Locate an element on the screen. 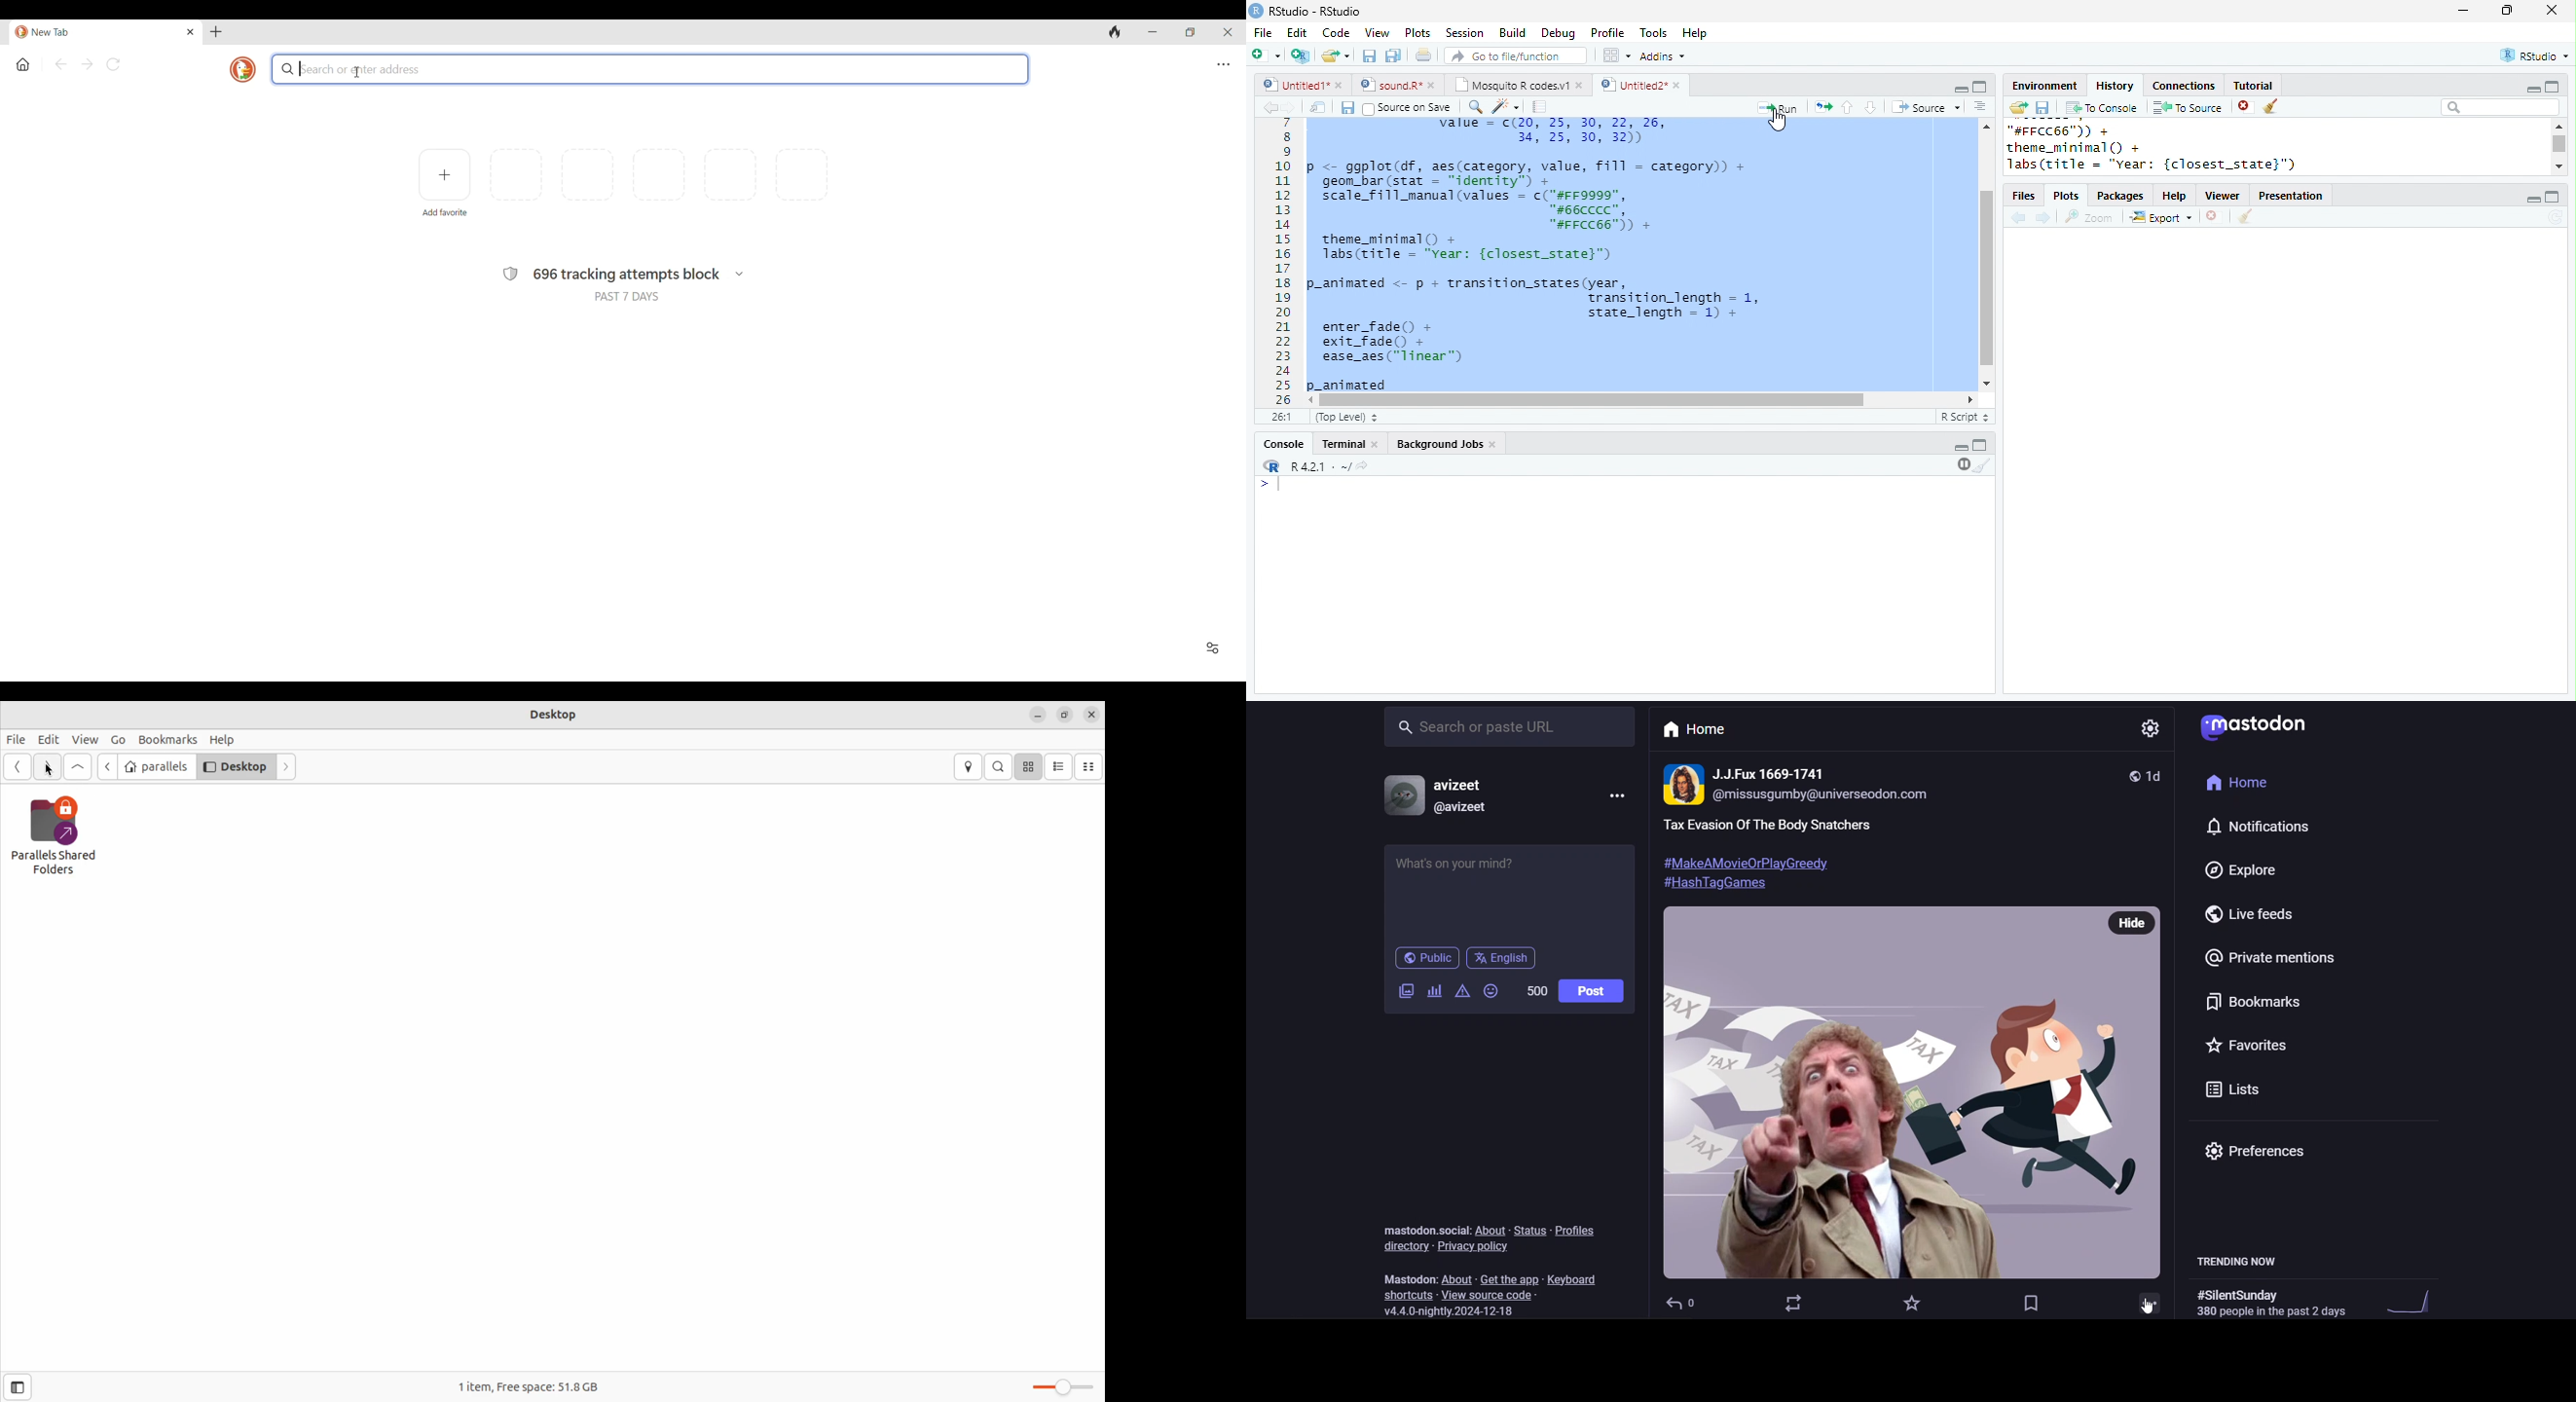 Image resolution: width=2576 pixels, height=1428 pixels. version is located at coordinates (1450, 1310).